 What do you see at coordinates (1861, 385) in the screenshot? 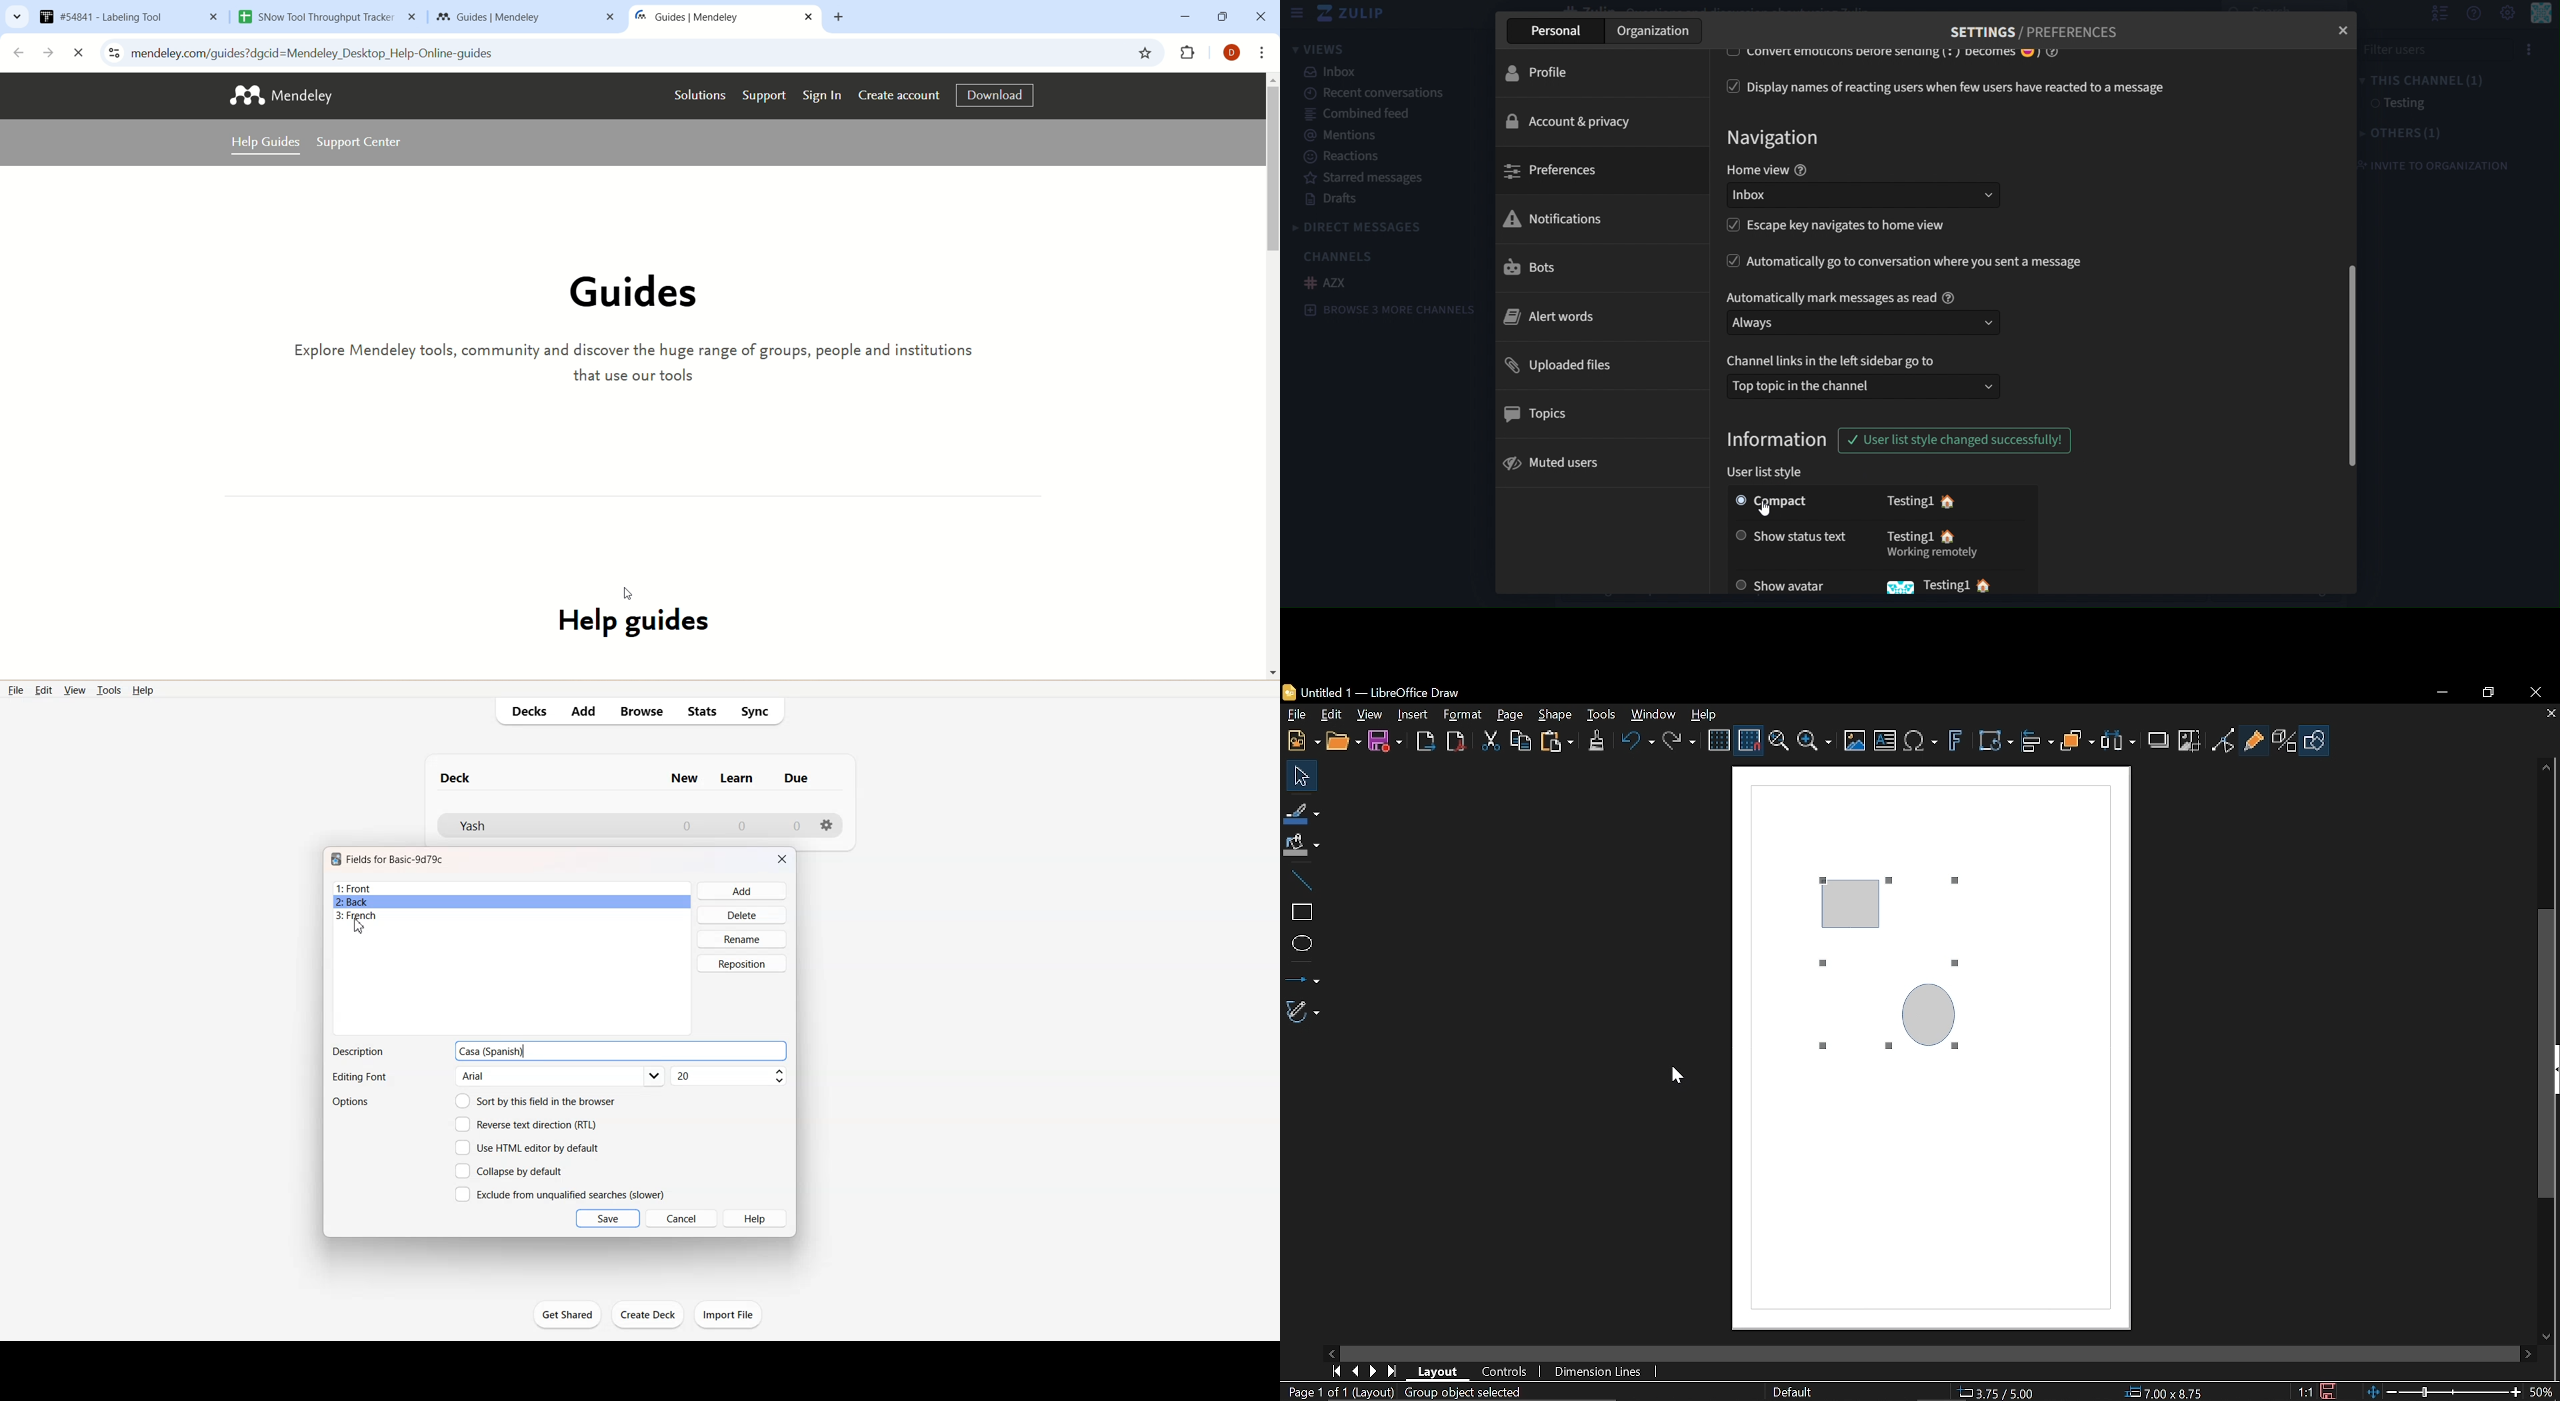
I see `top topic in the channel` at bounding box center [1861, 385].